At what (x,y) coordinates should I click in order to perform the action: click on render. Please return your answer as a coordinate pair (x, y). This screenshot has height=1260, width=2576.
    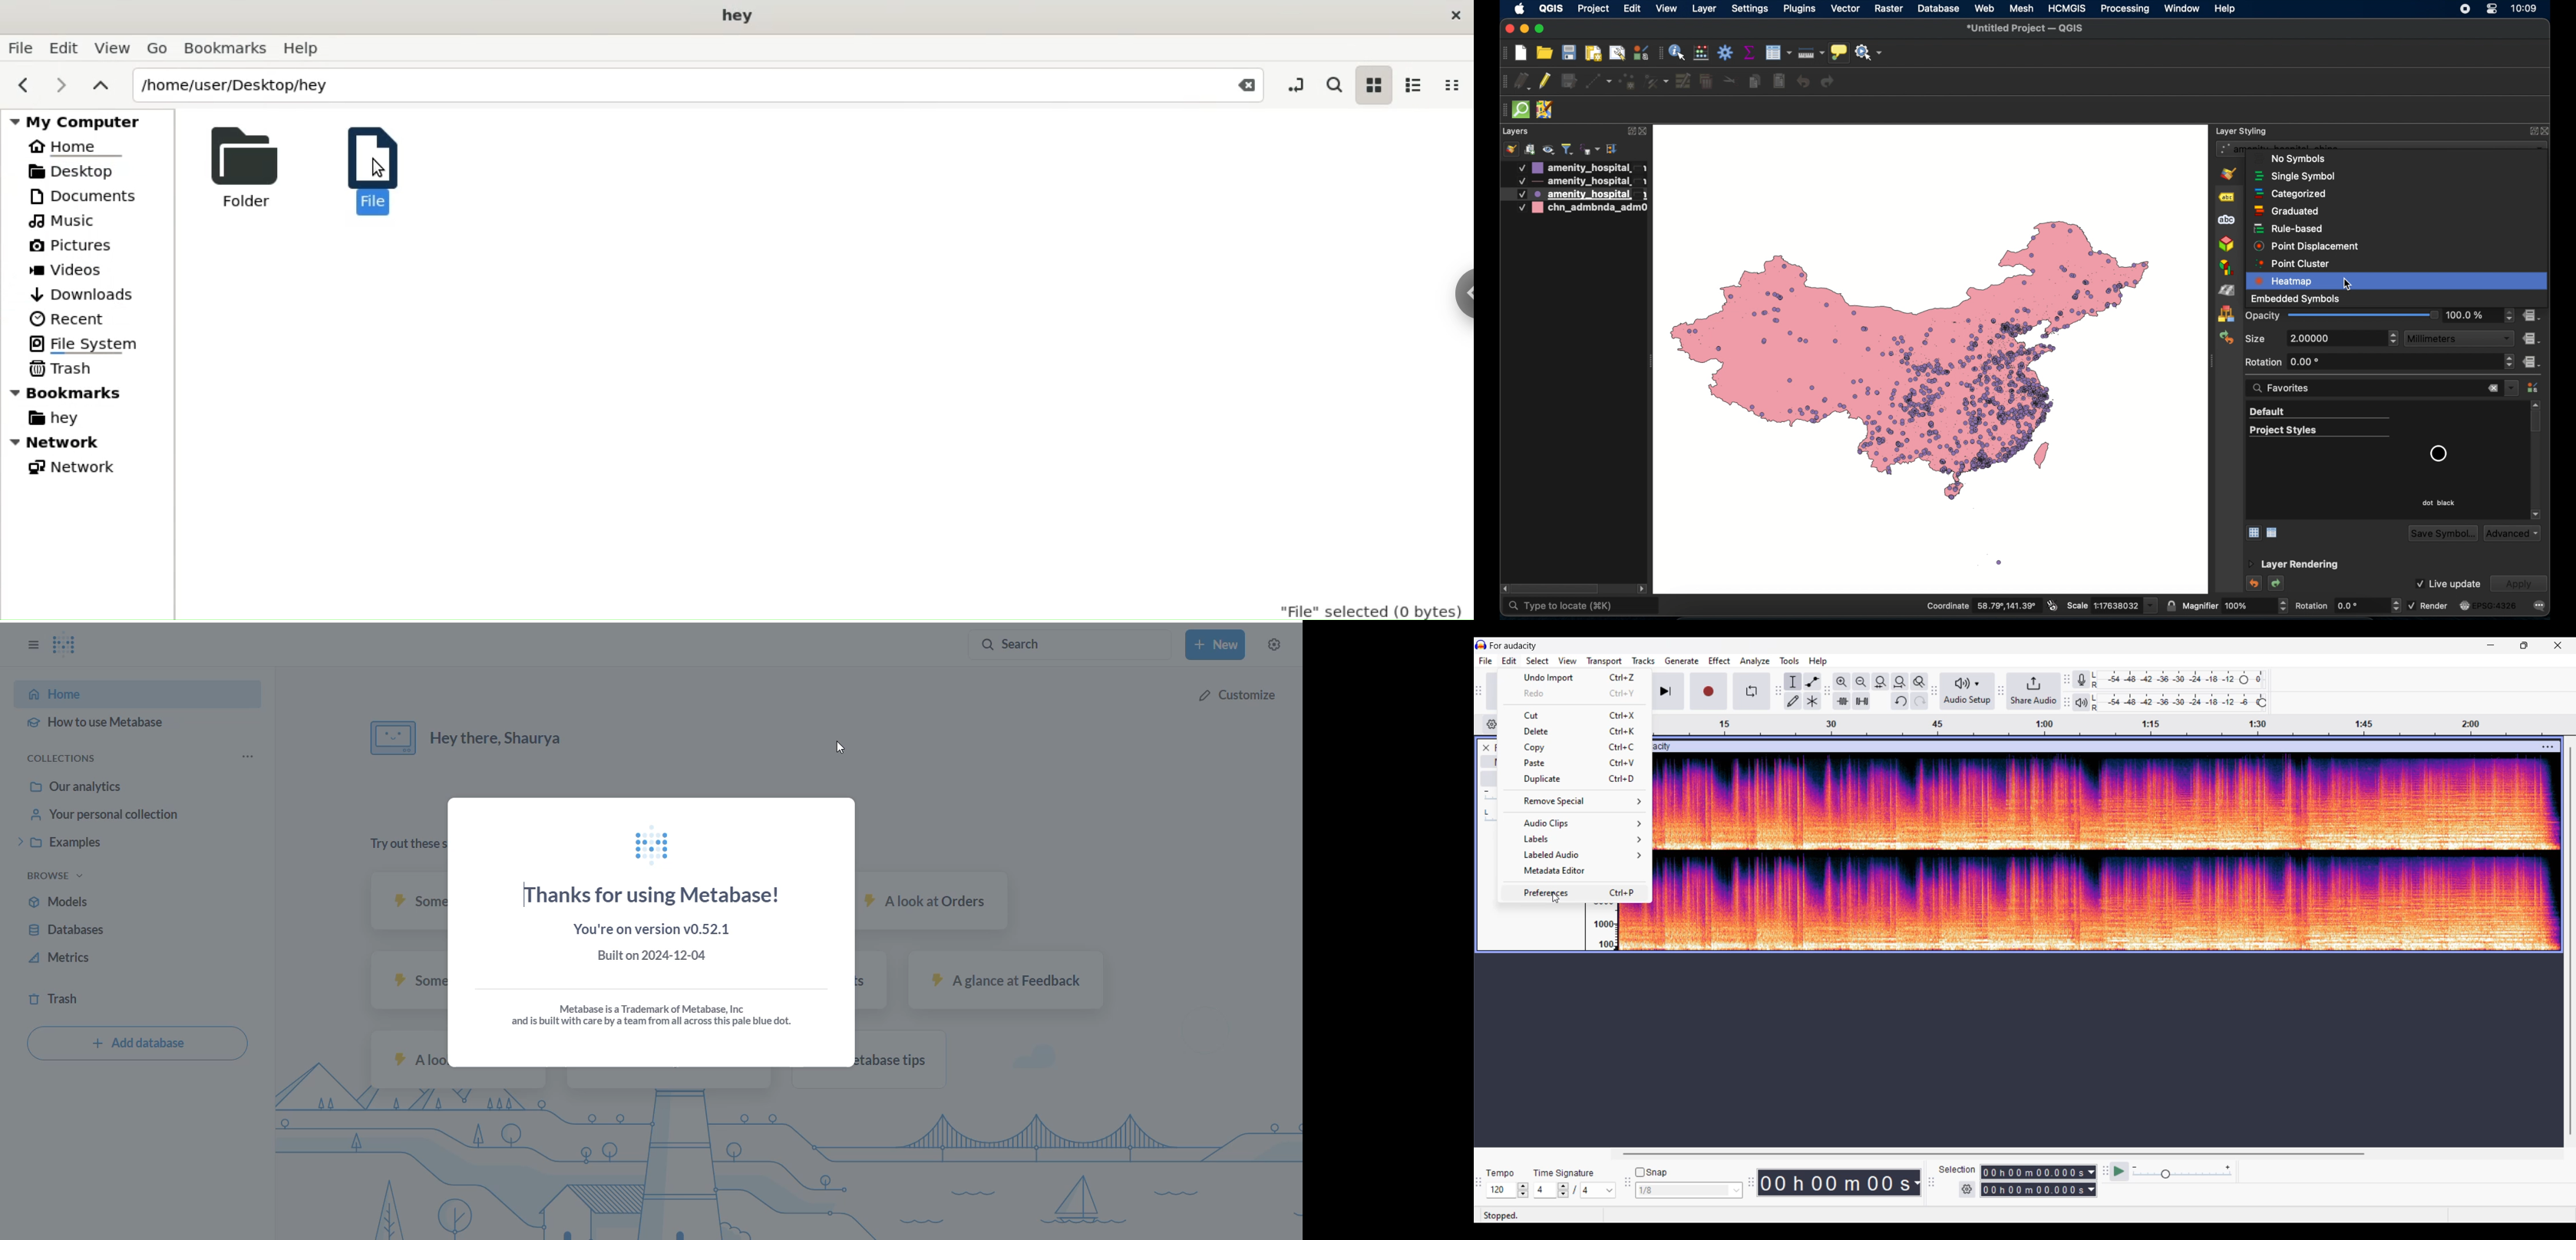
    Looking at the image, I should click on (2428, 604).